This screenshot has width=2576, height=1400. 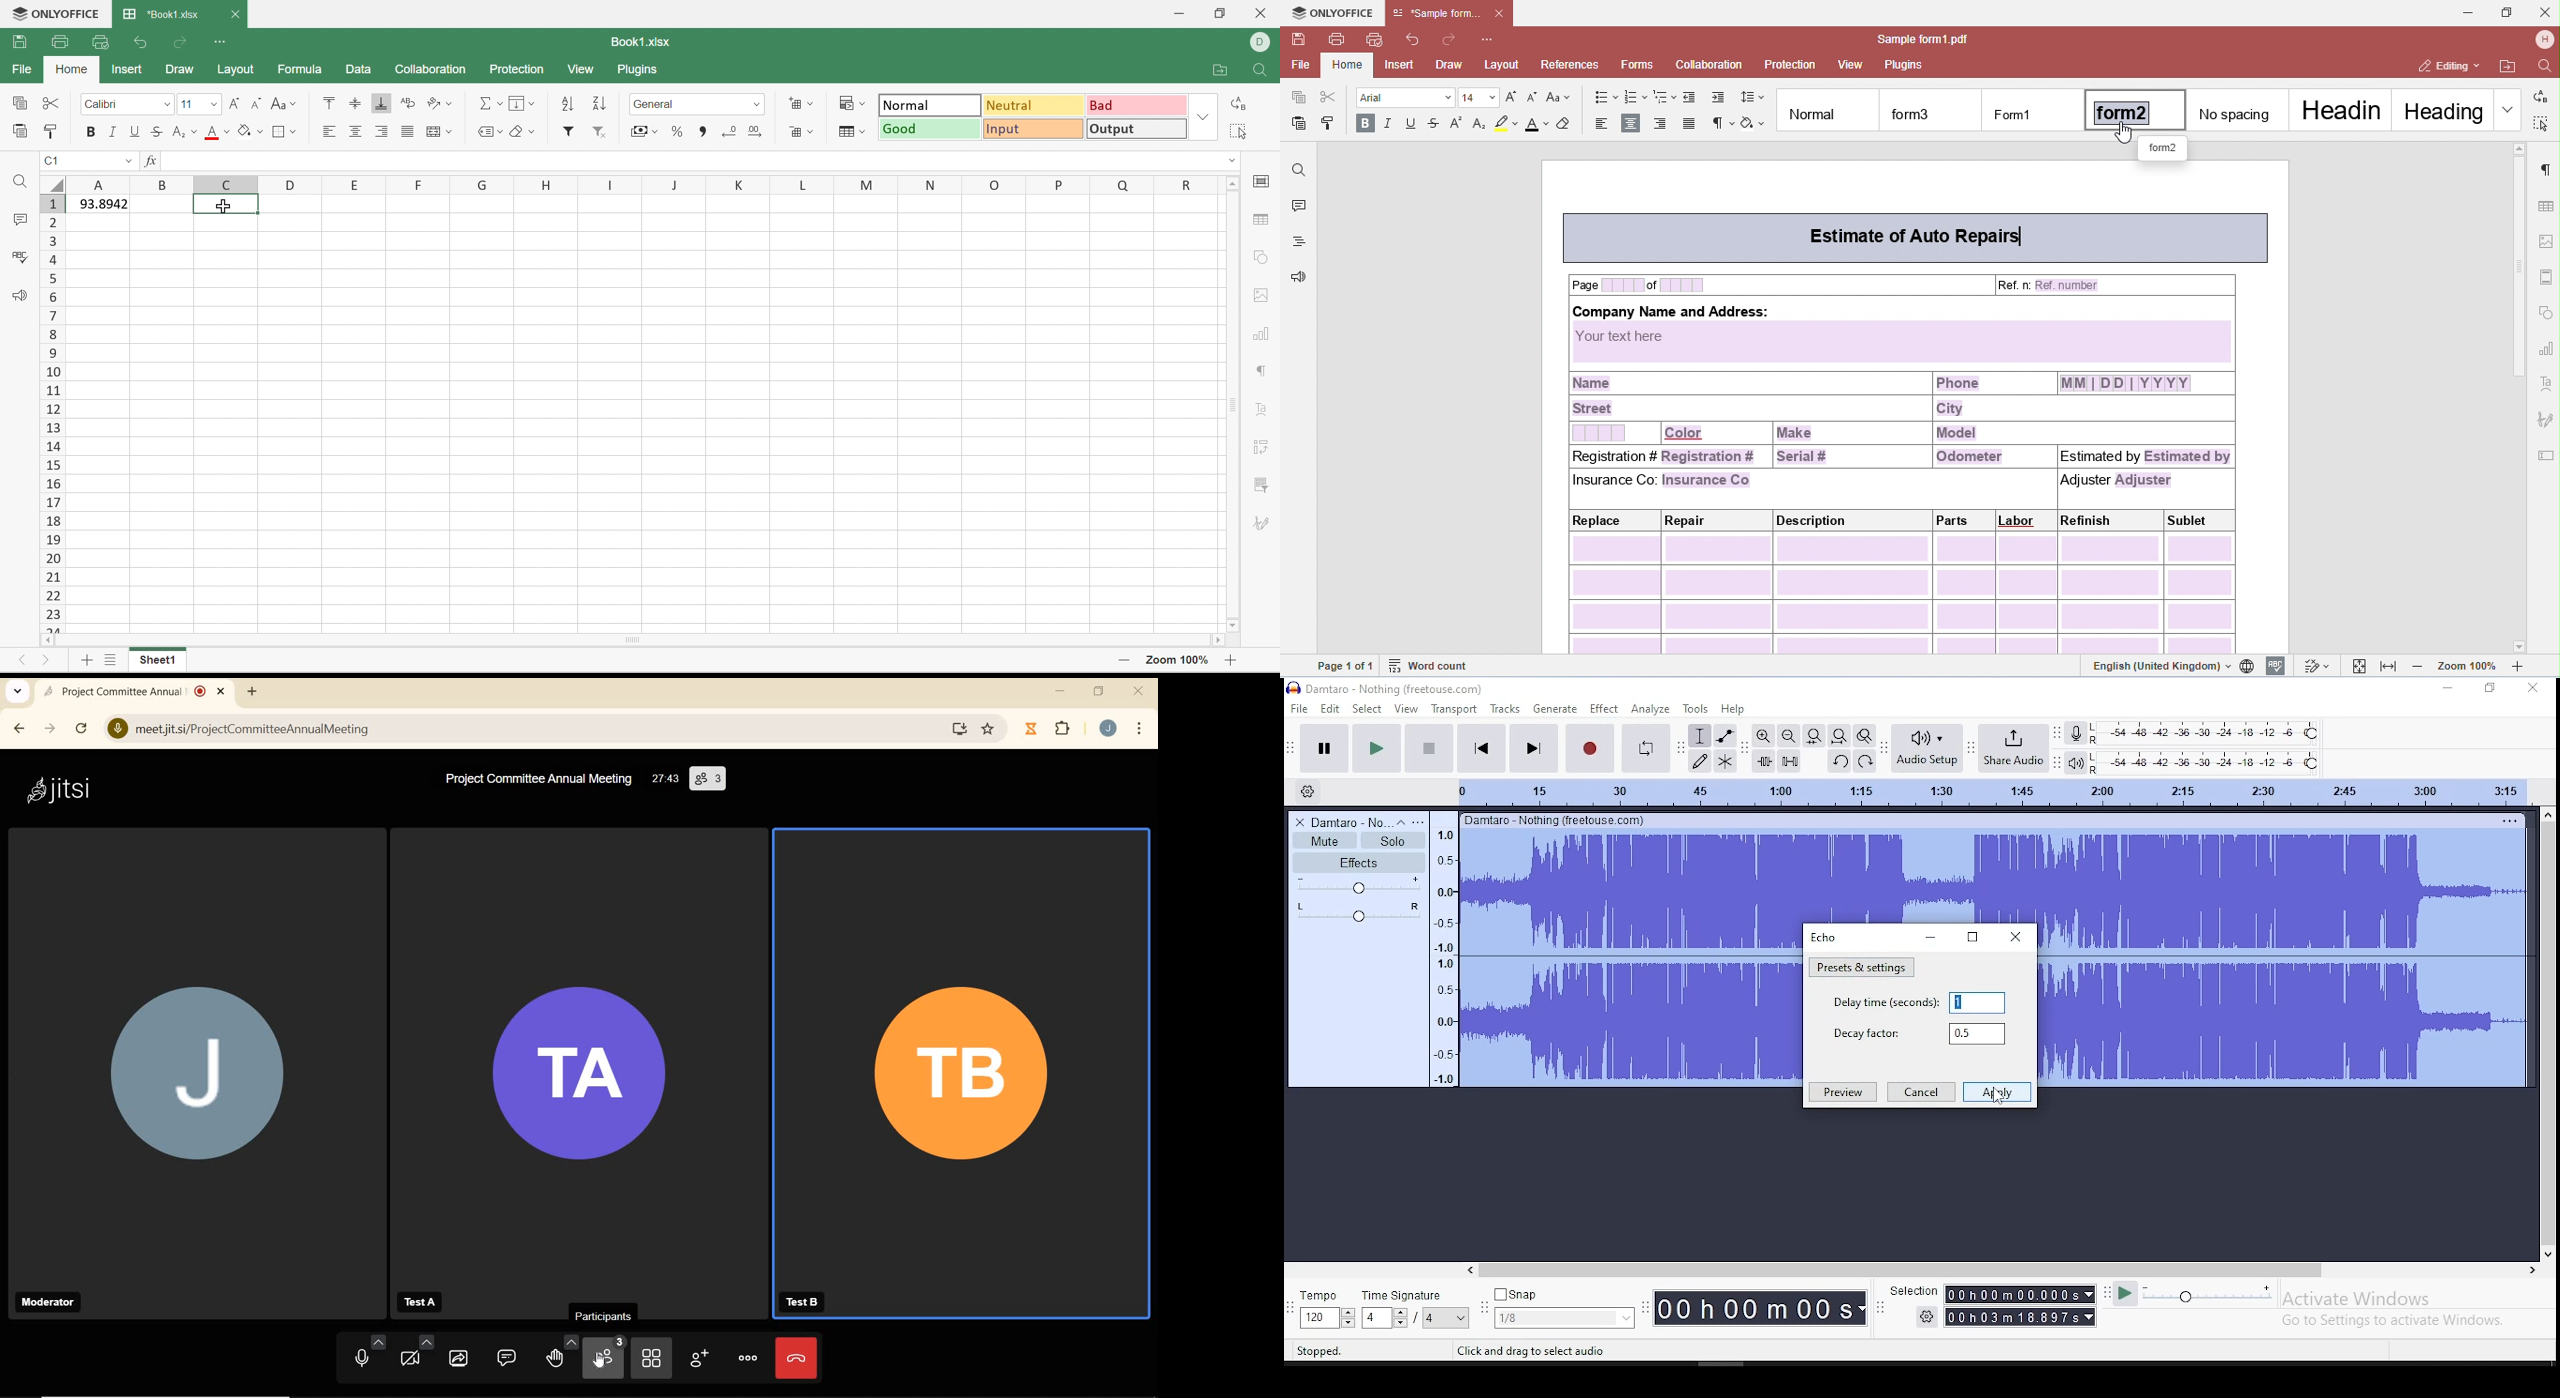 What do you see at coordinates (1555, 710) in the screenshot?
I see `generate` at bounding box center [1555, 710].